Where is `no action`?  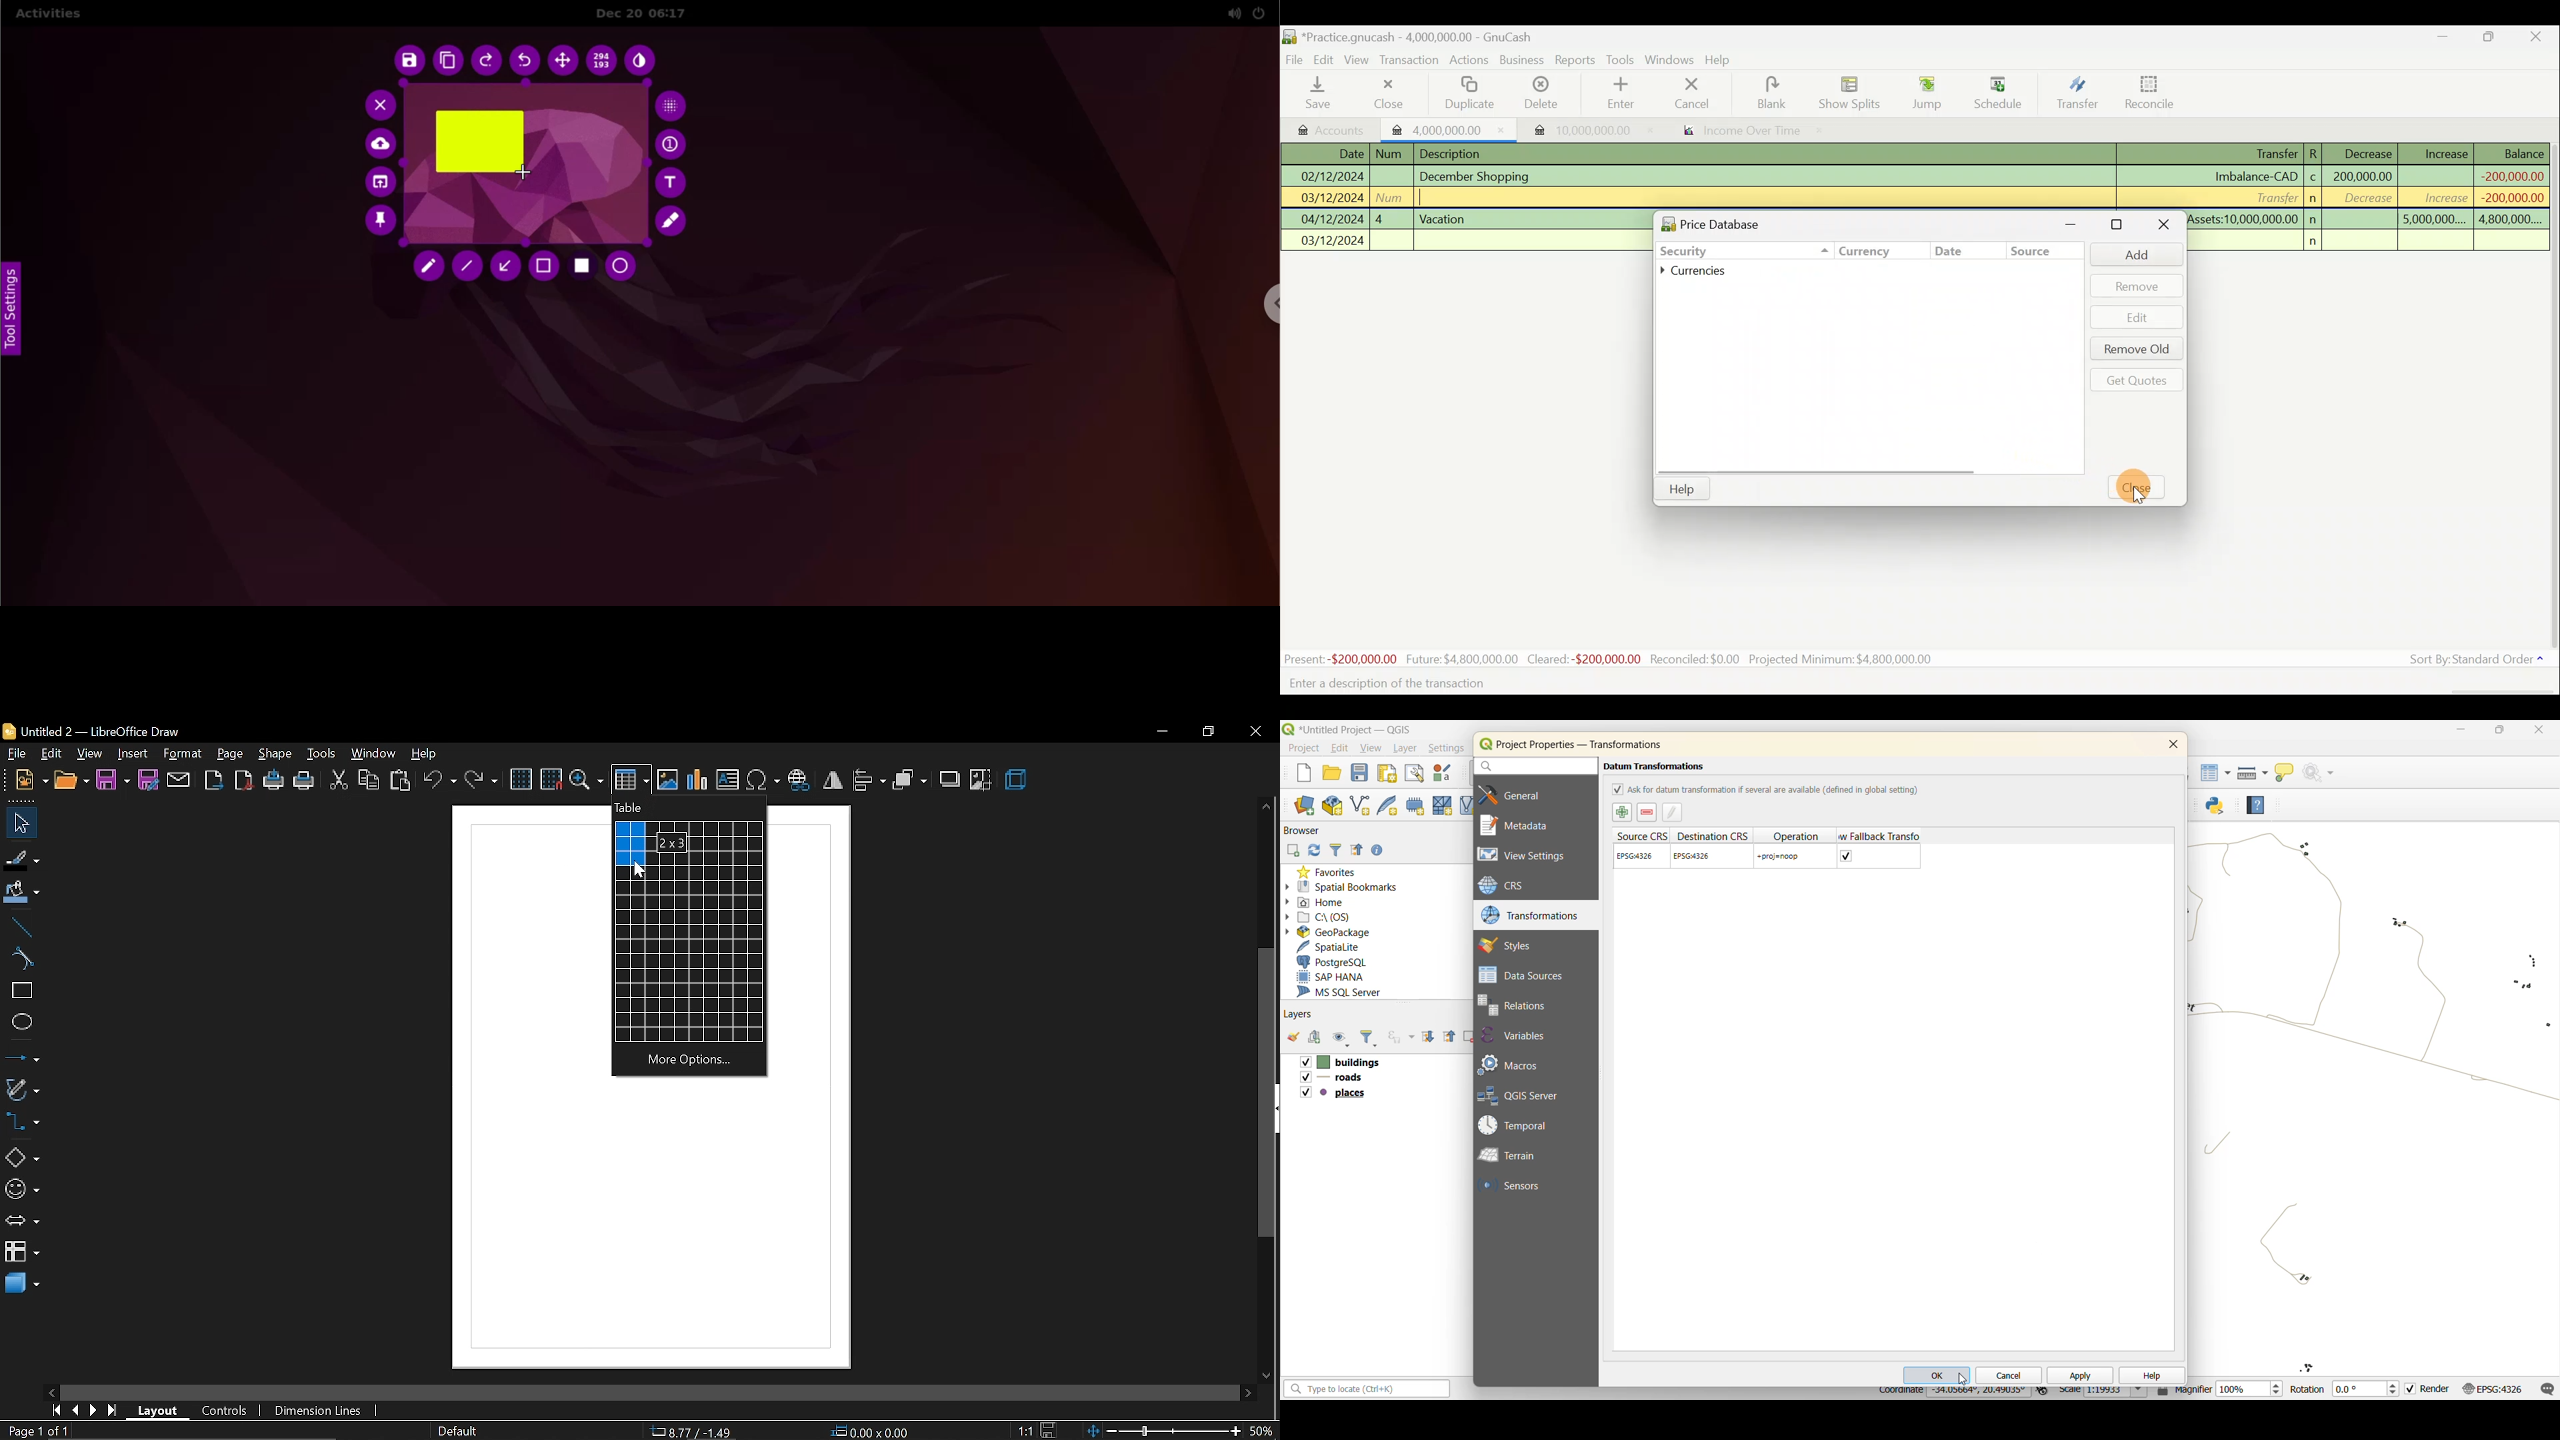 no action is located at coordinates (2323, 773).